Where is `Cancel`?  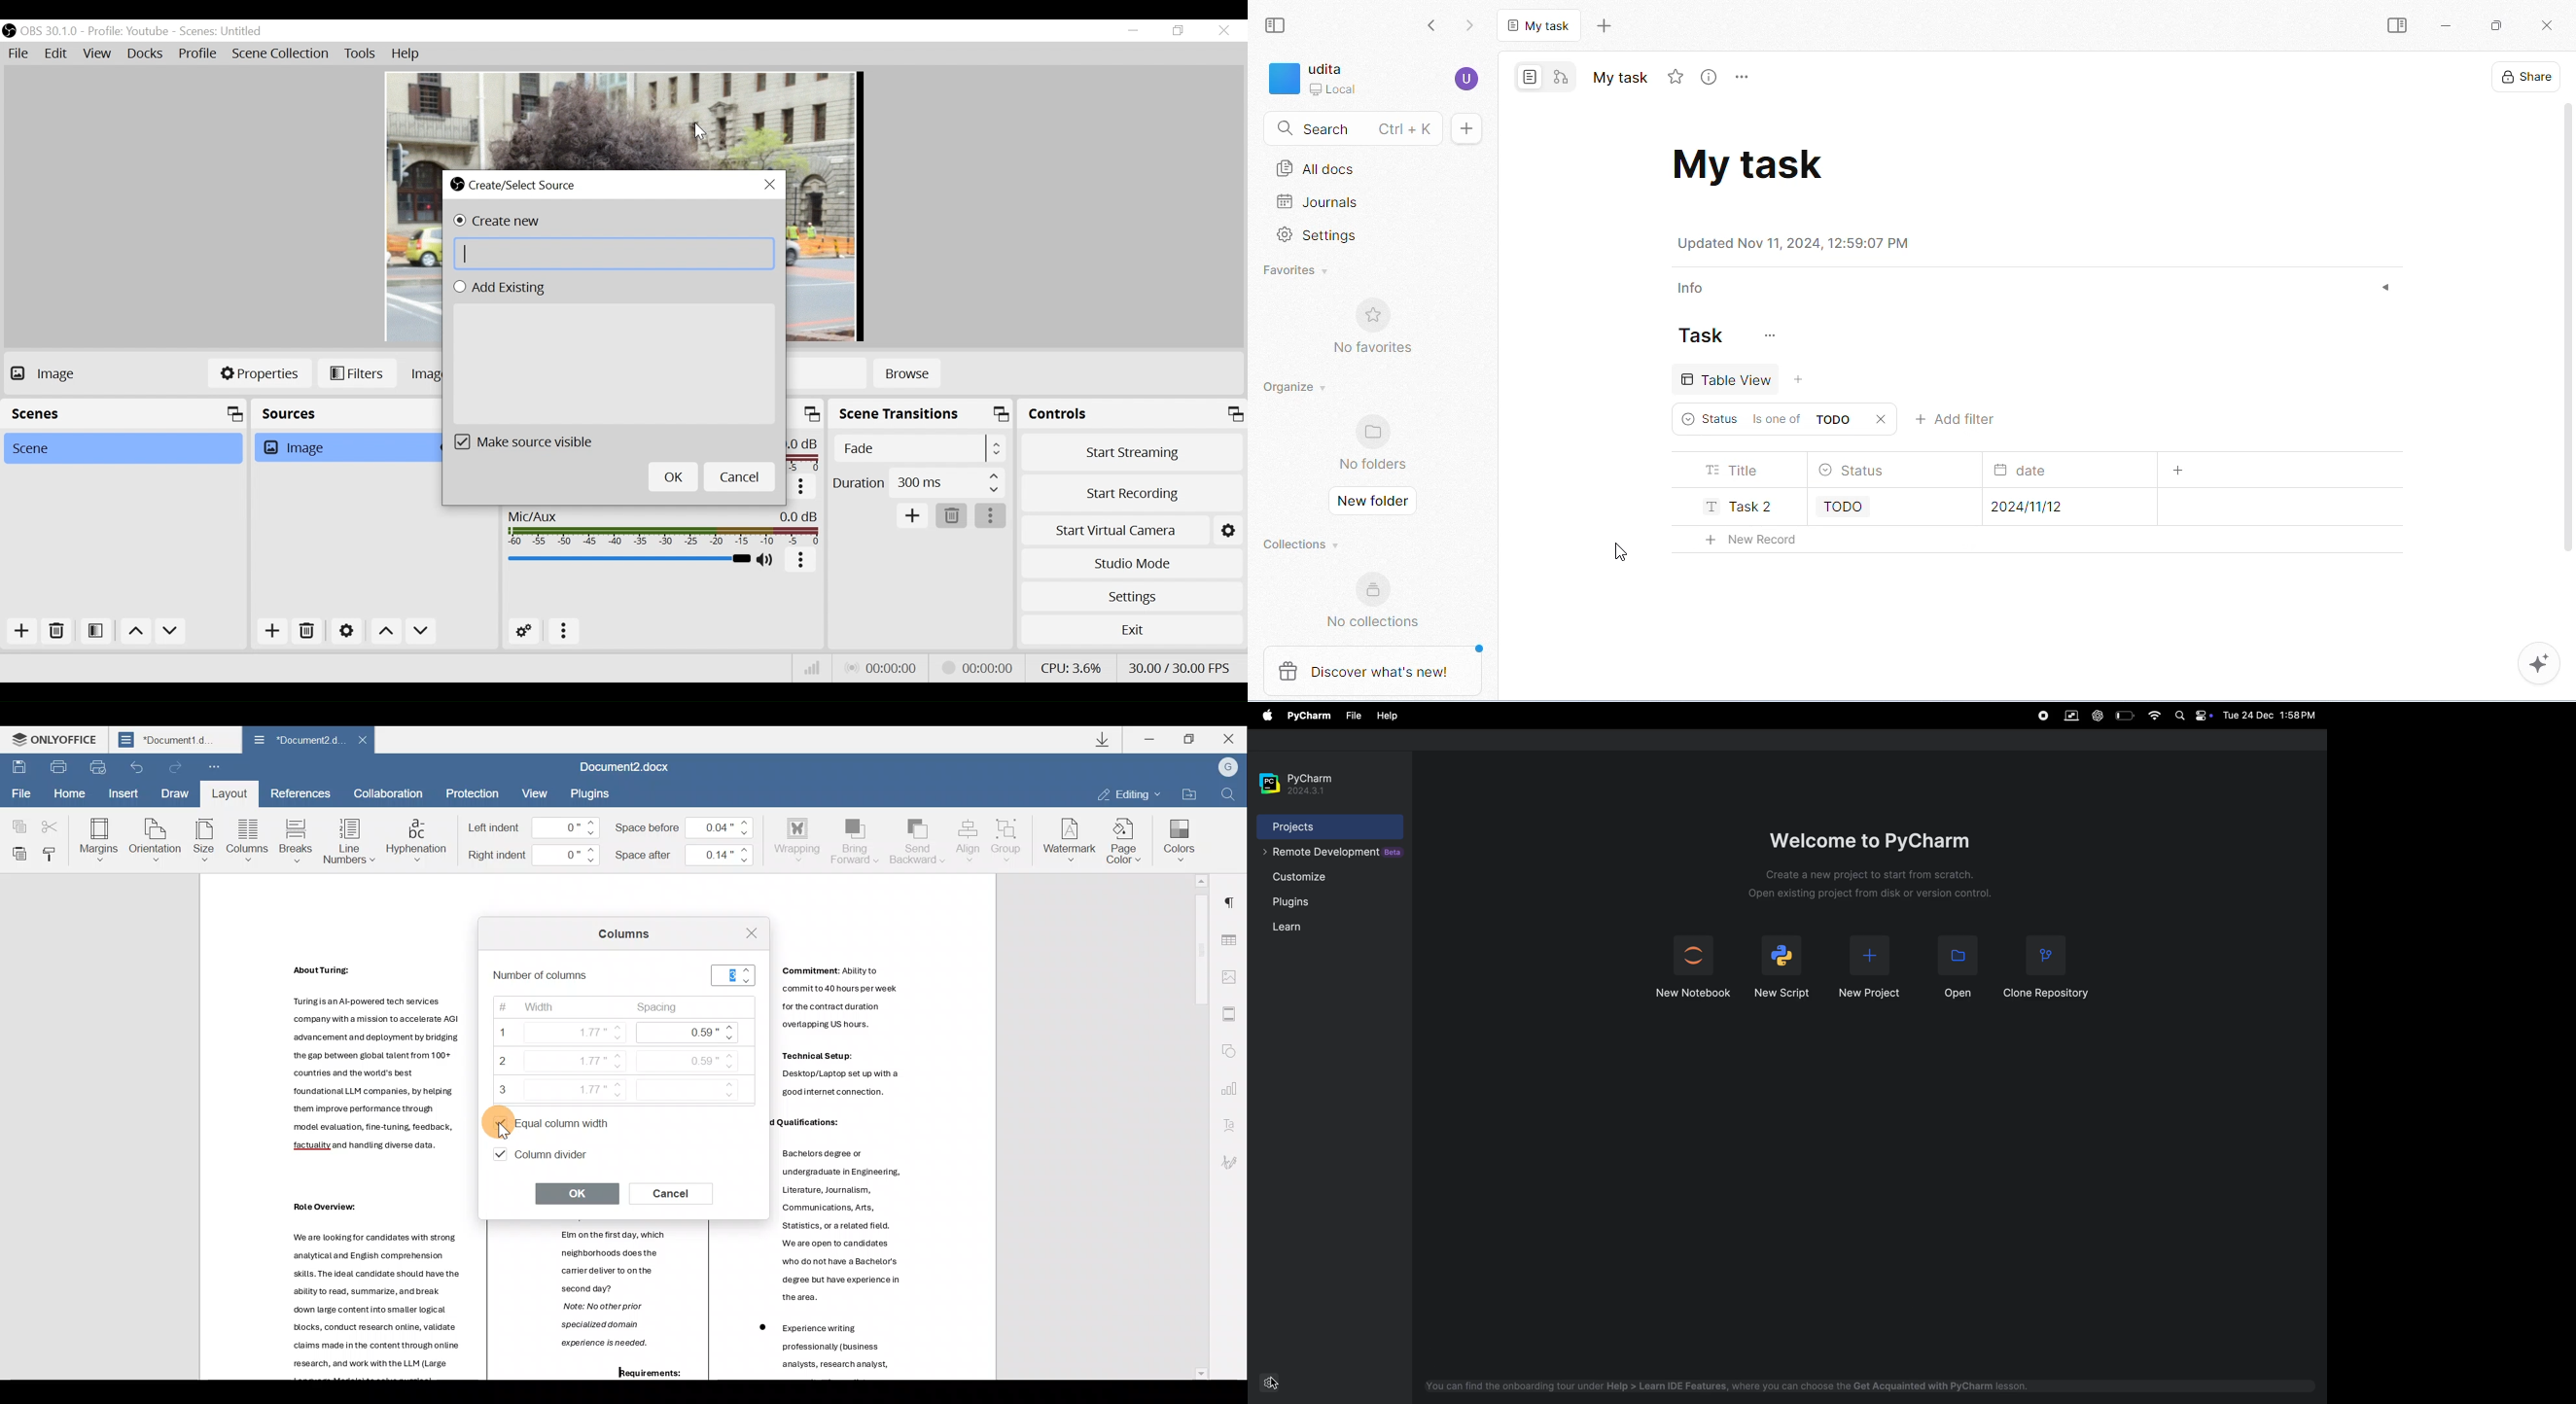
Cancel is located at coordinates (678, 1192).